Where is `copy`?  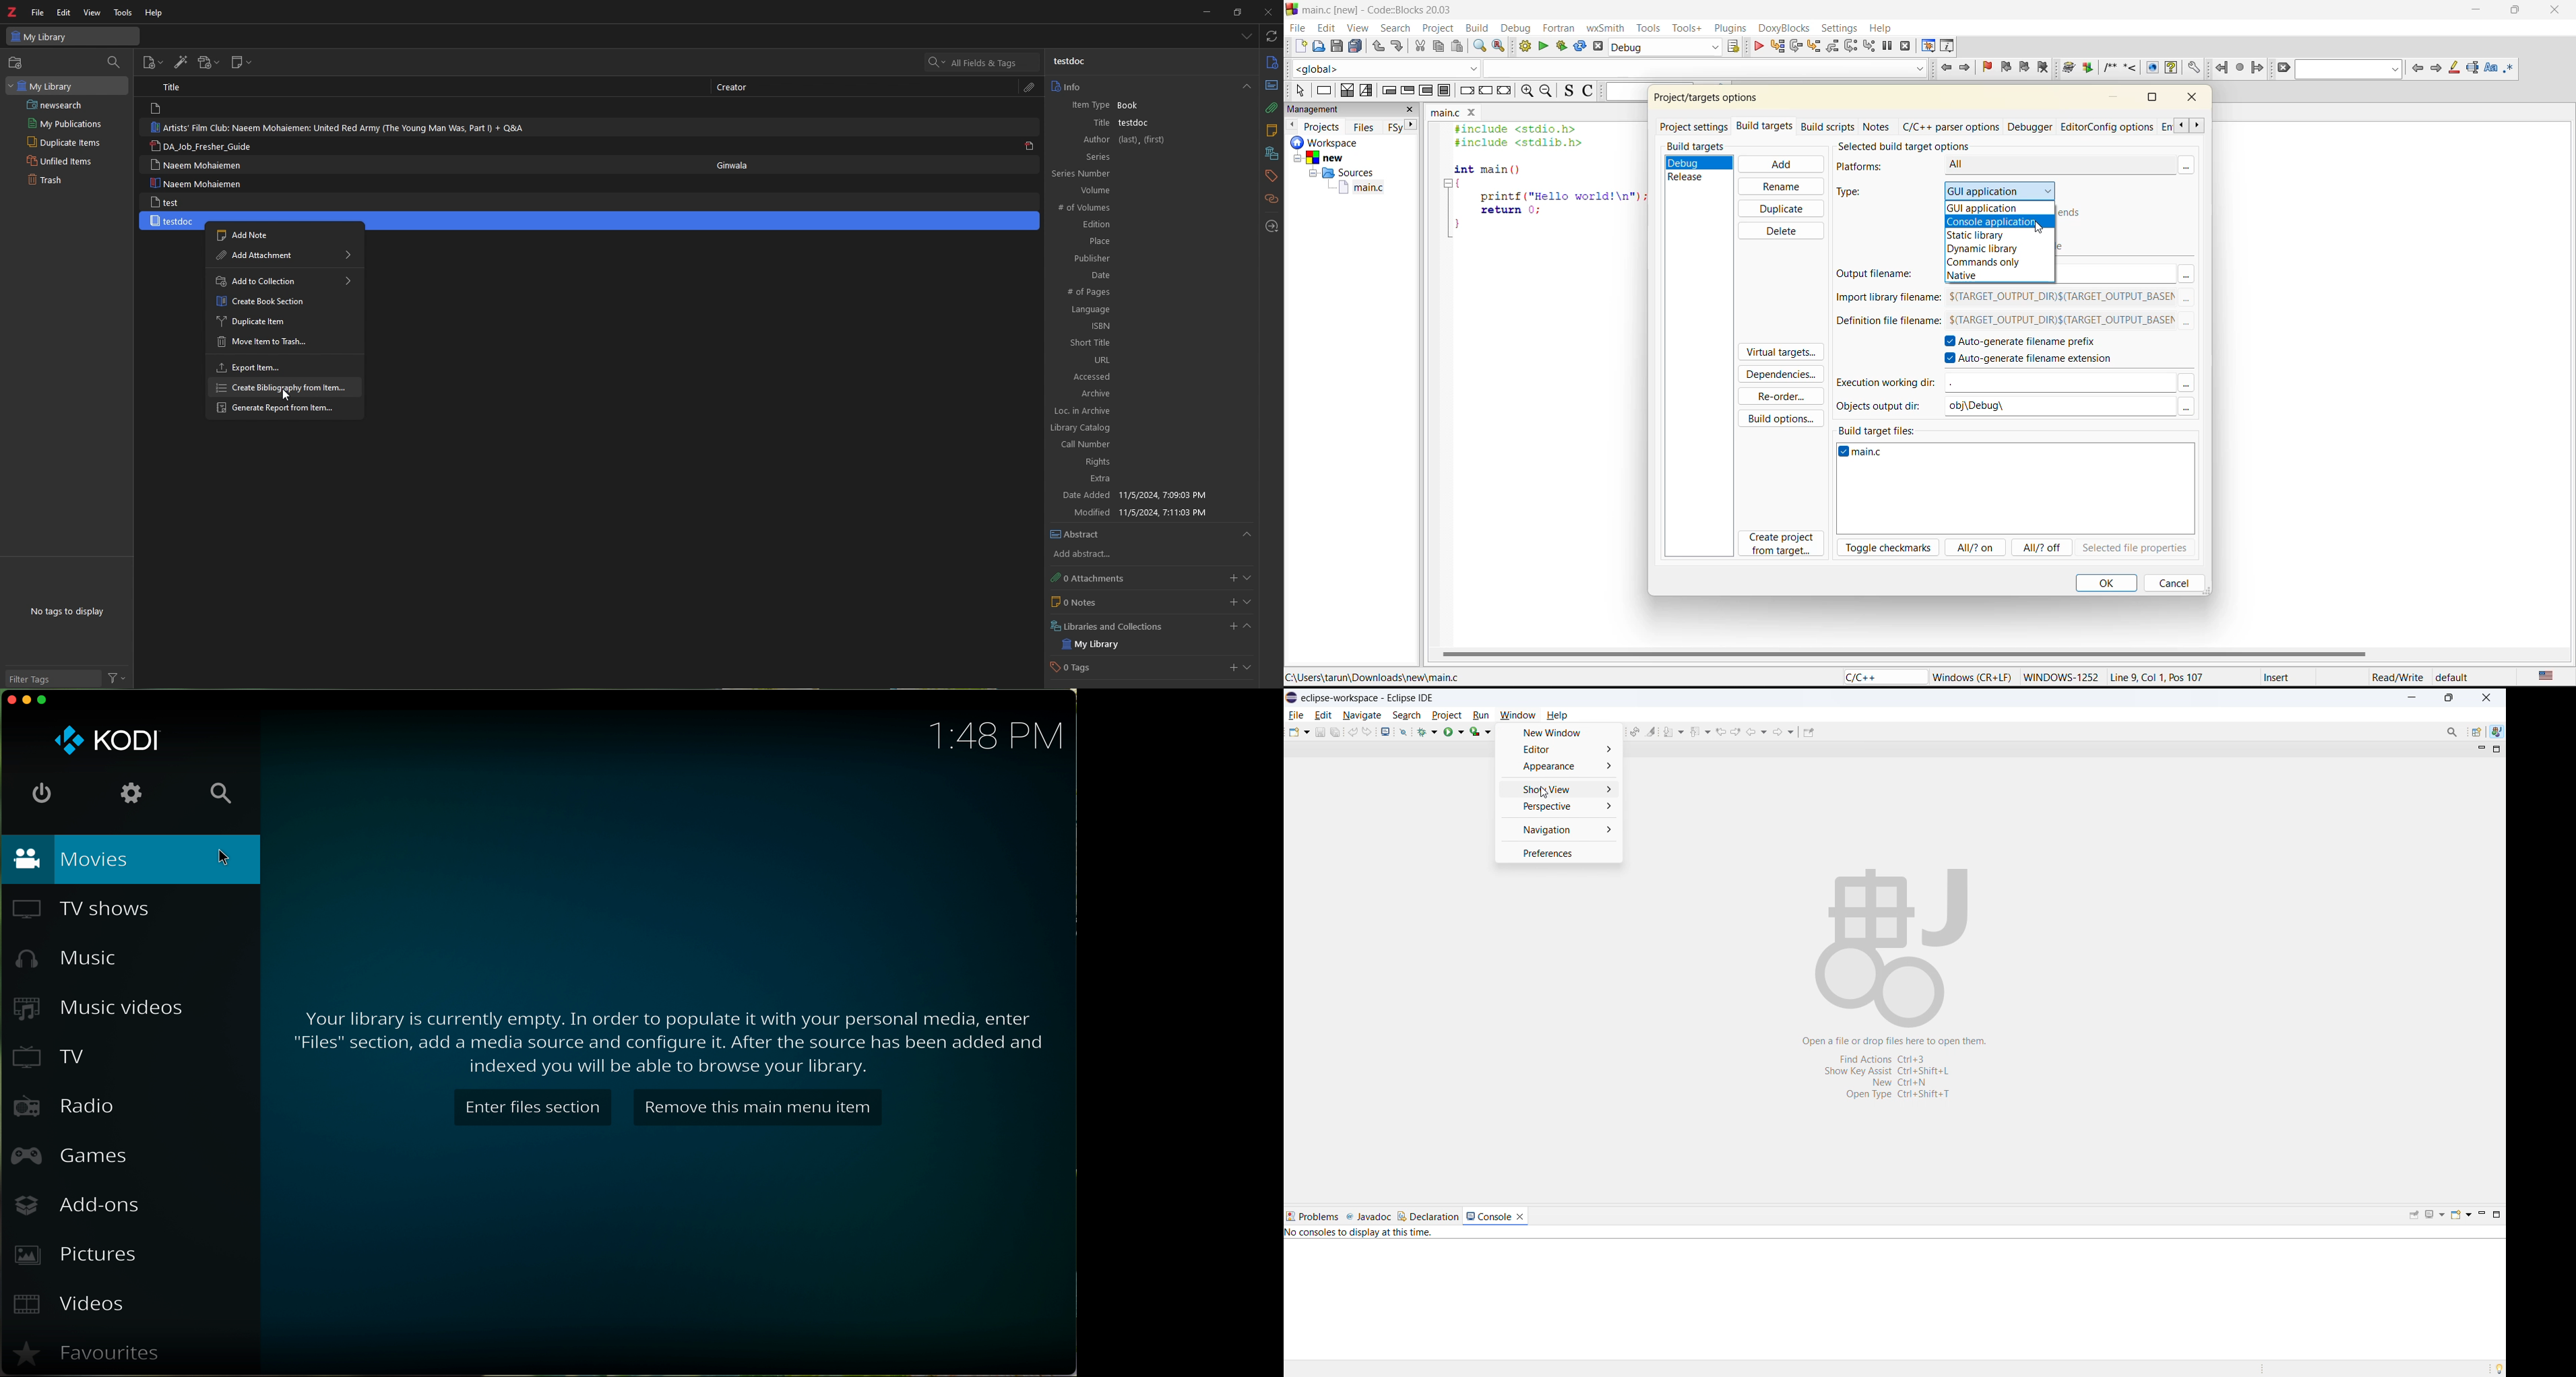
copy is located at coordinates (1439, 46).